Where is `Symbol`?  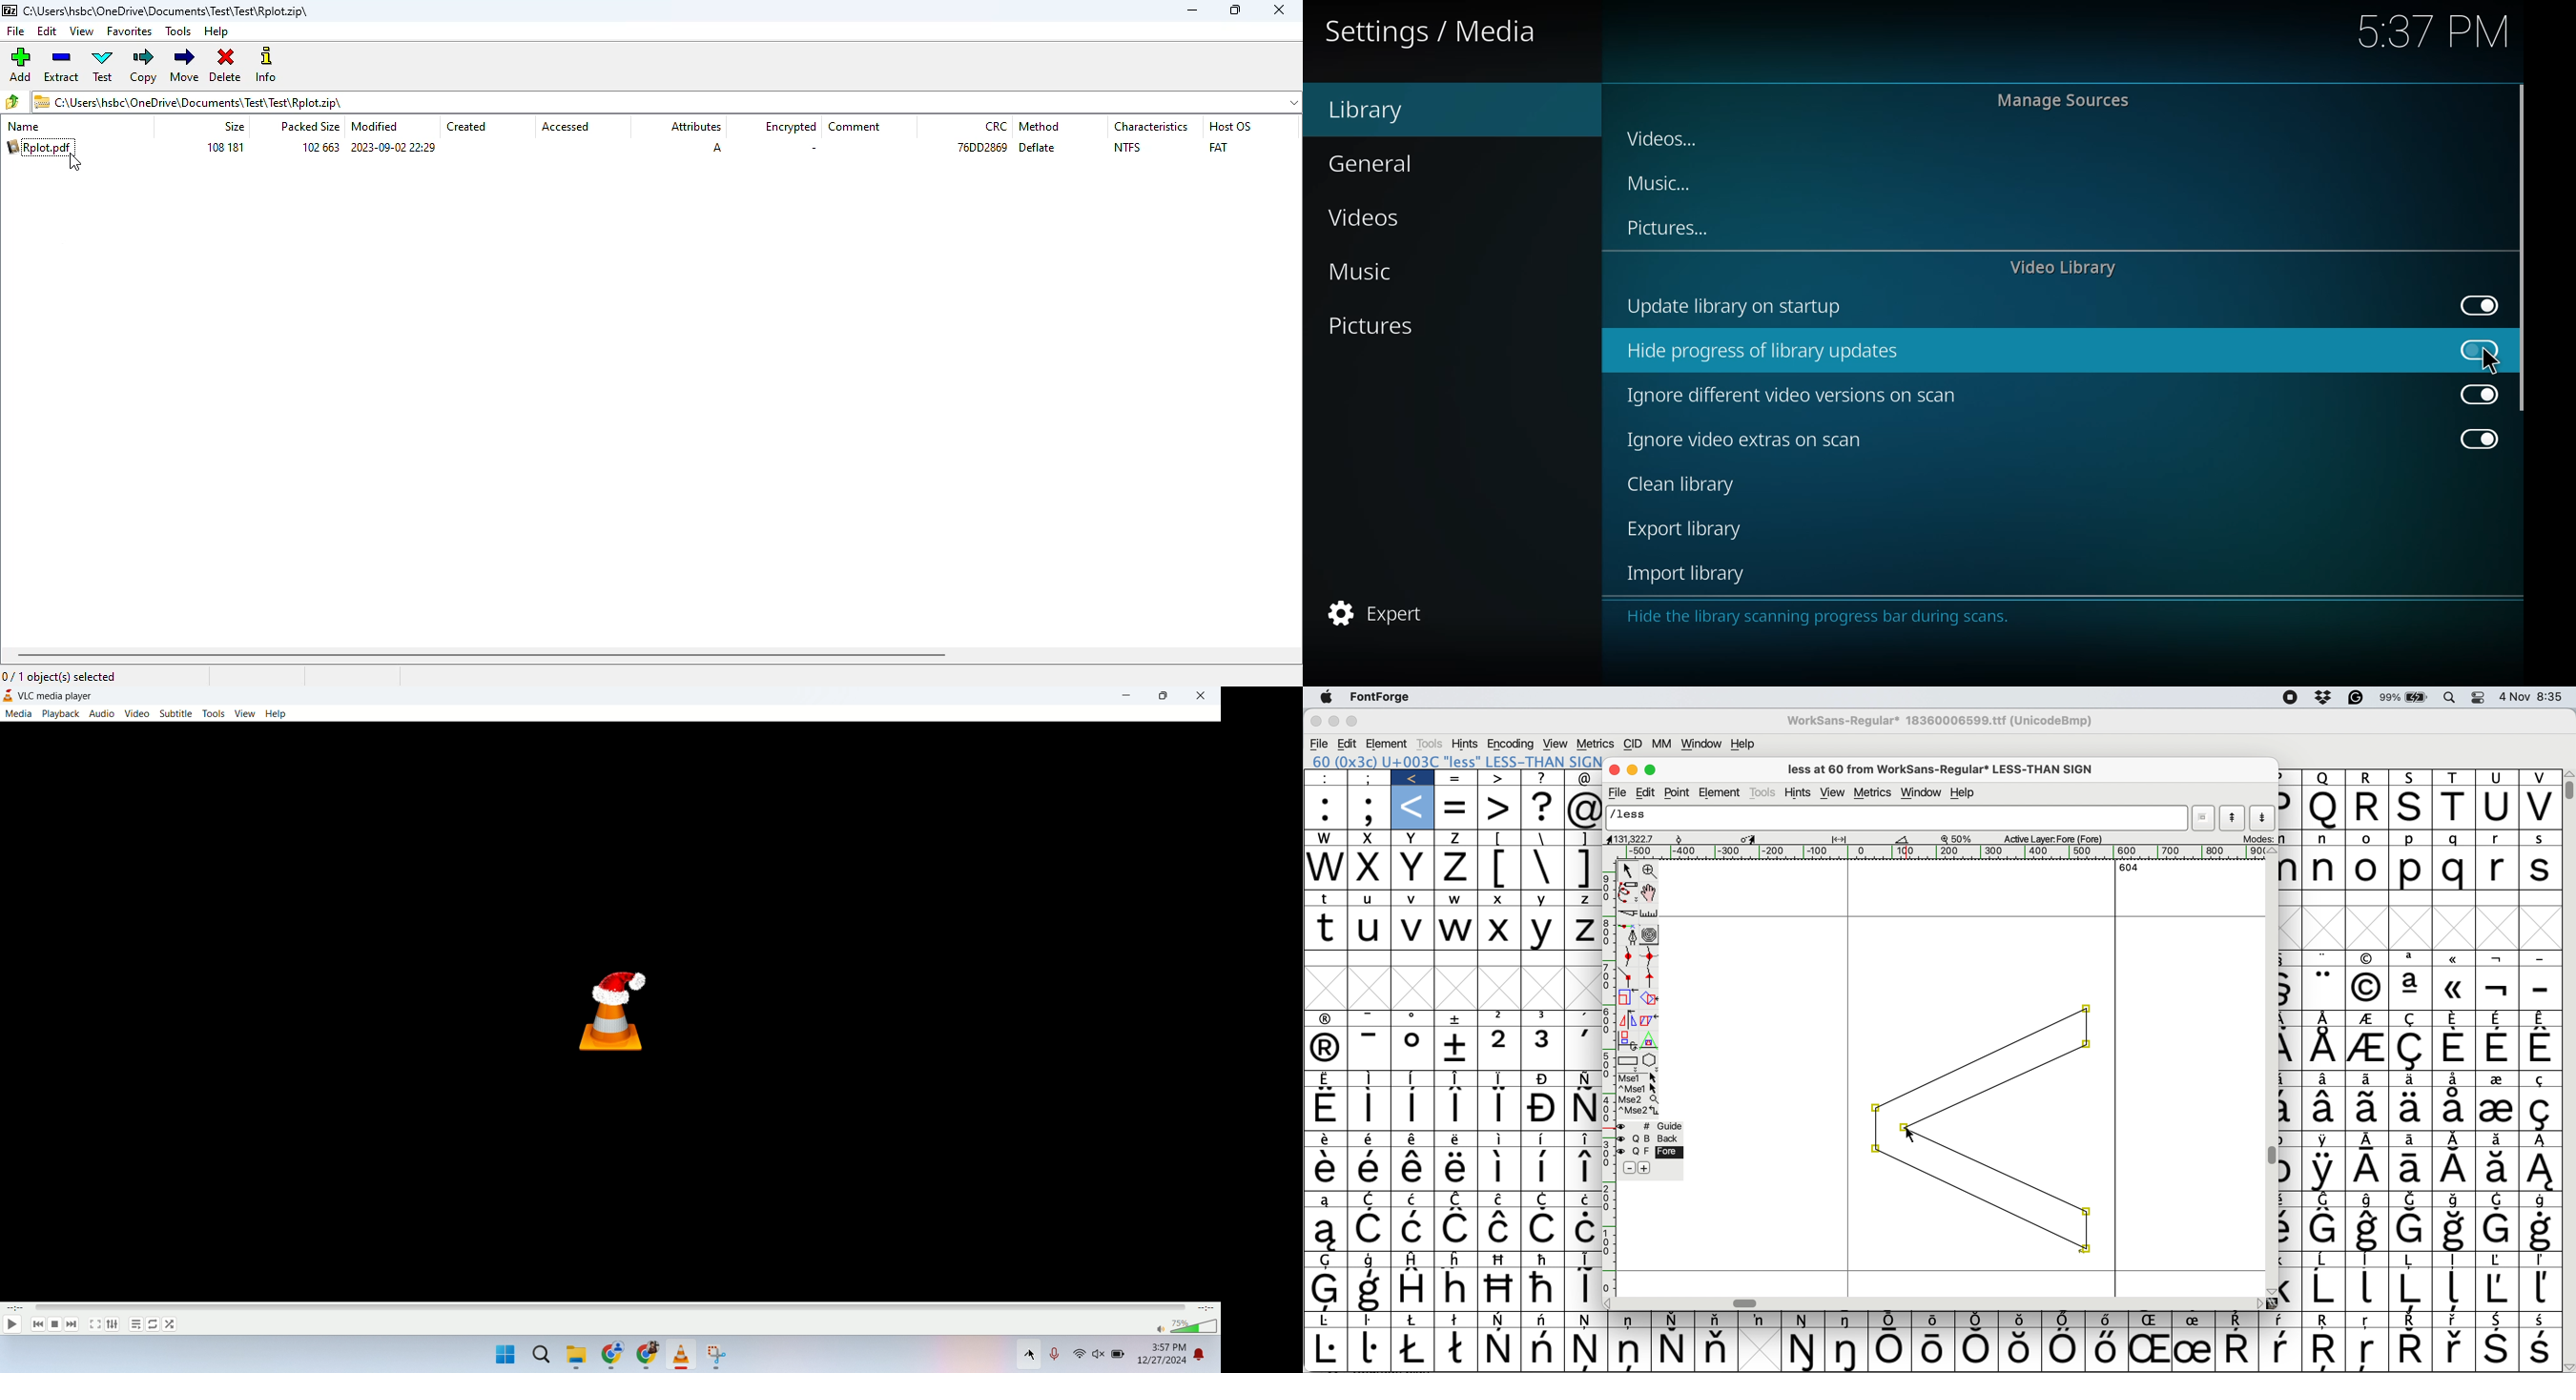
Symbol is located at coordinates (2326, 1229).